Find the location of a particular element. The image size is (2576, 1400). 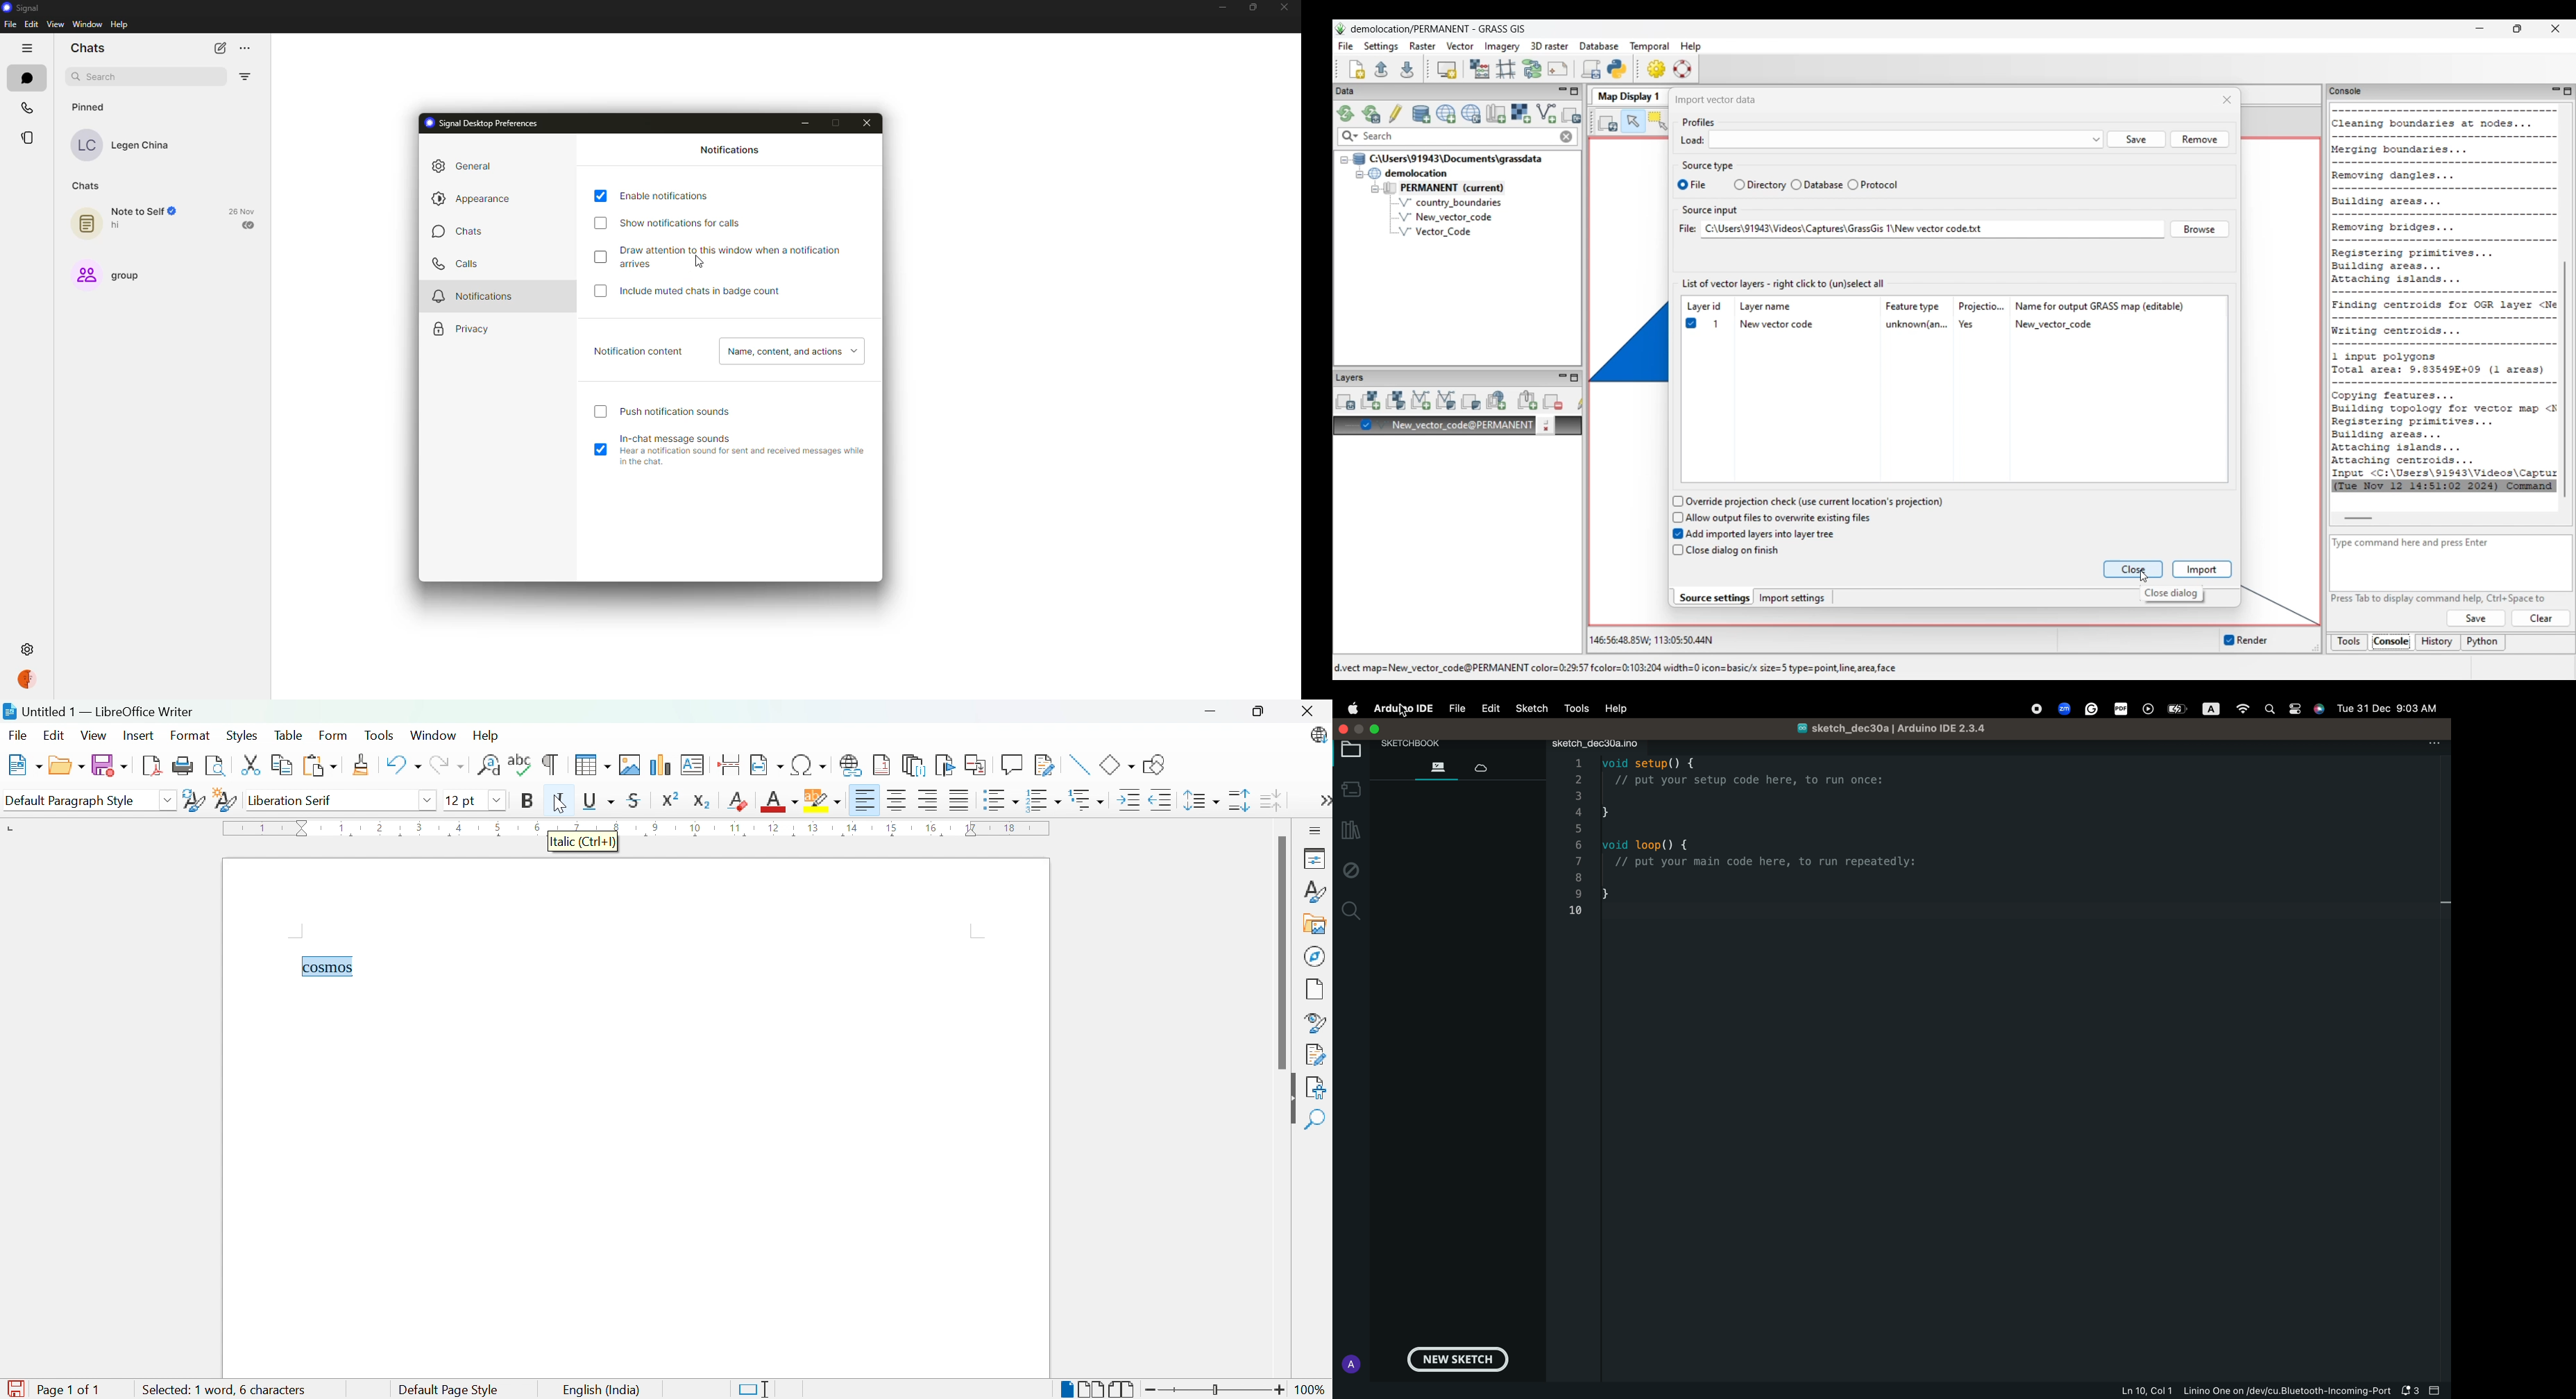

English (India) is located at coordinates (600, 1390).